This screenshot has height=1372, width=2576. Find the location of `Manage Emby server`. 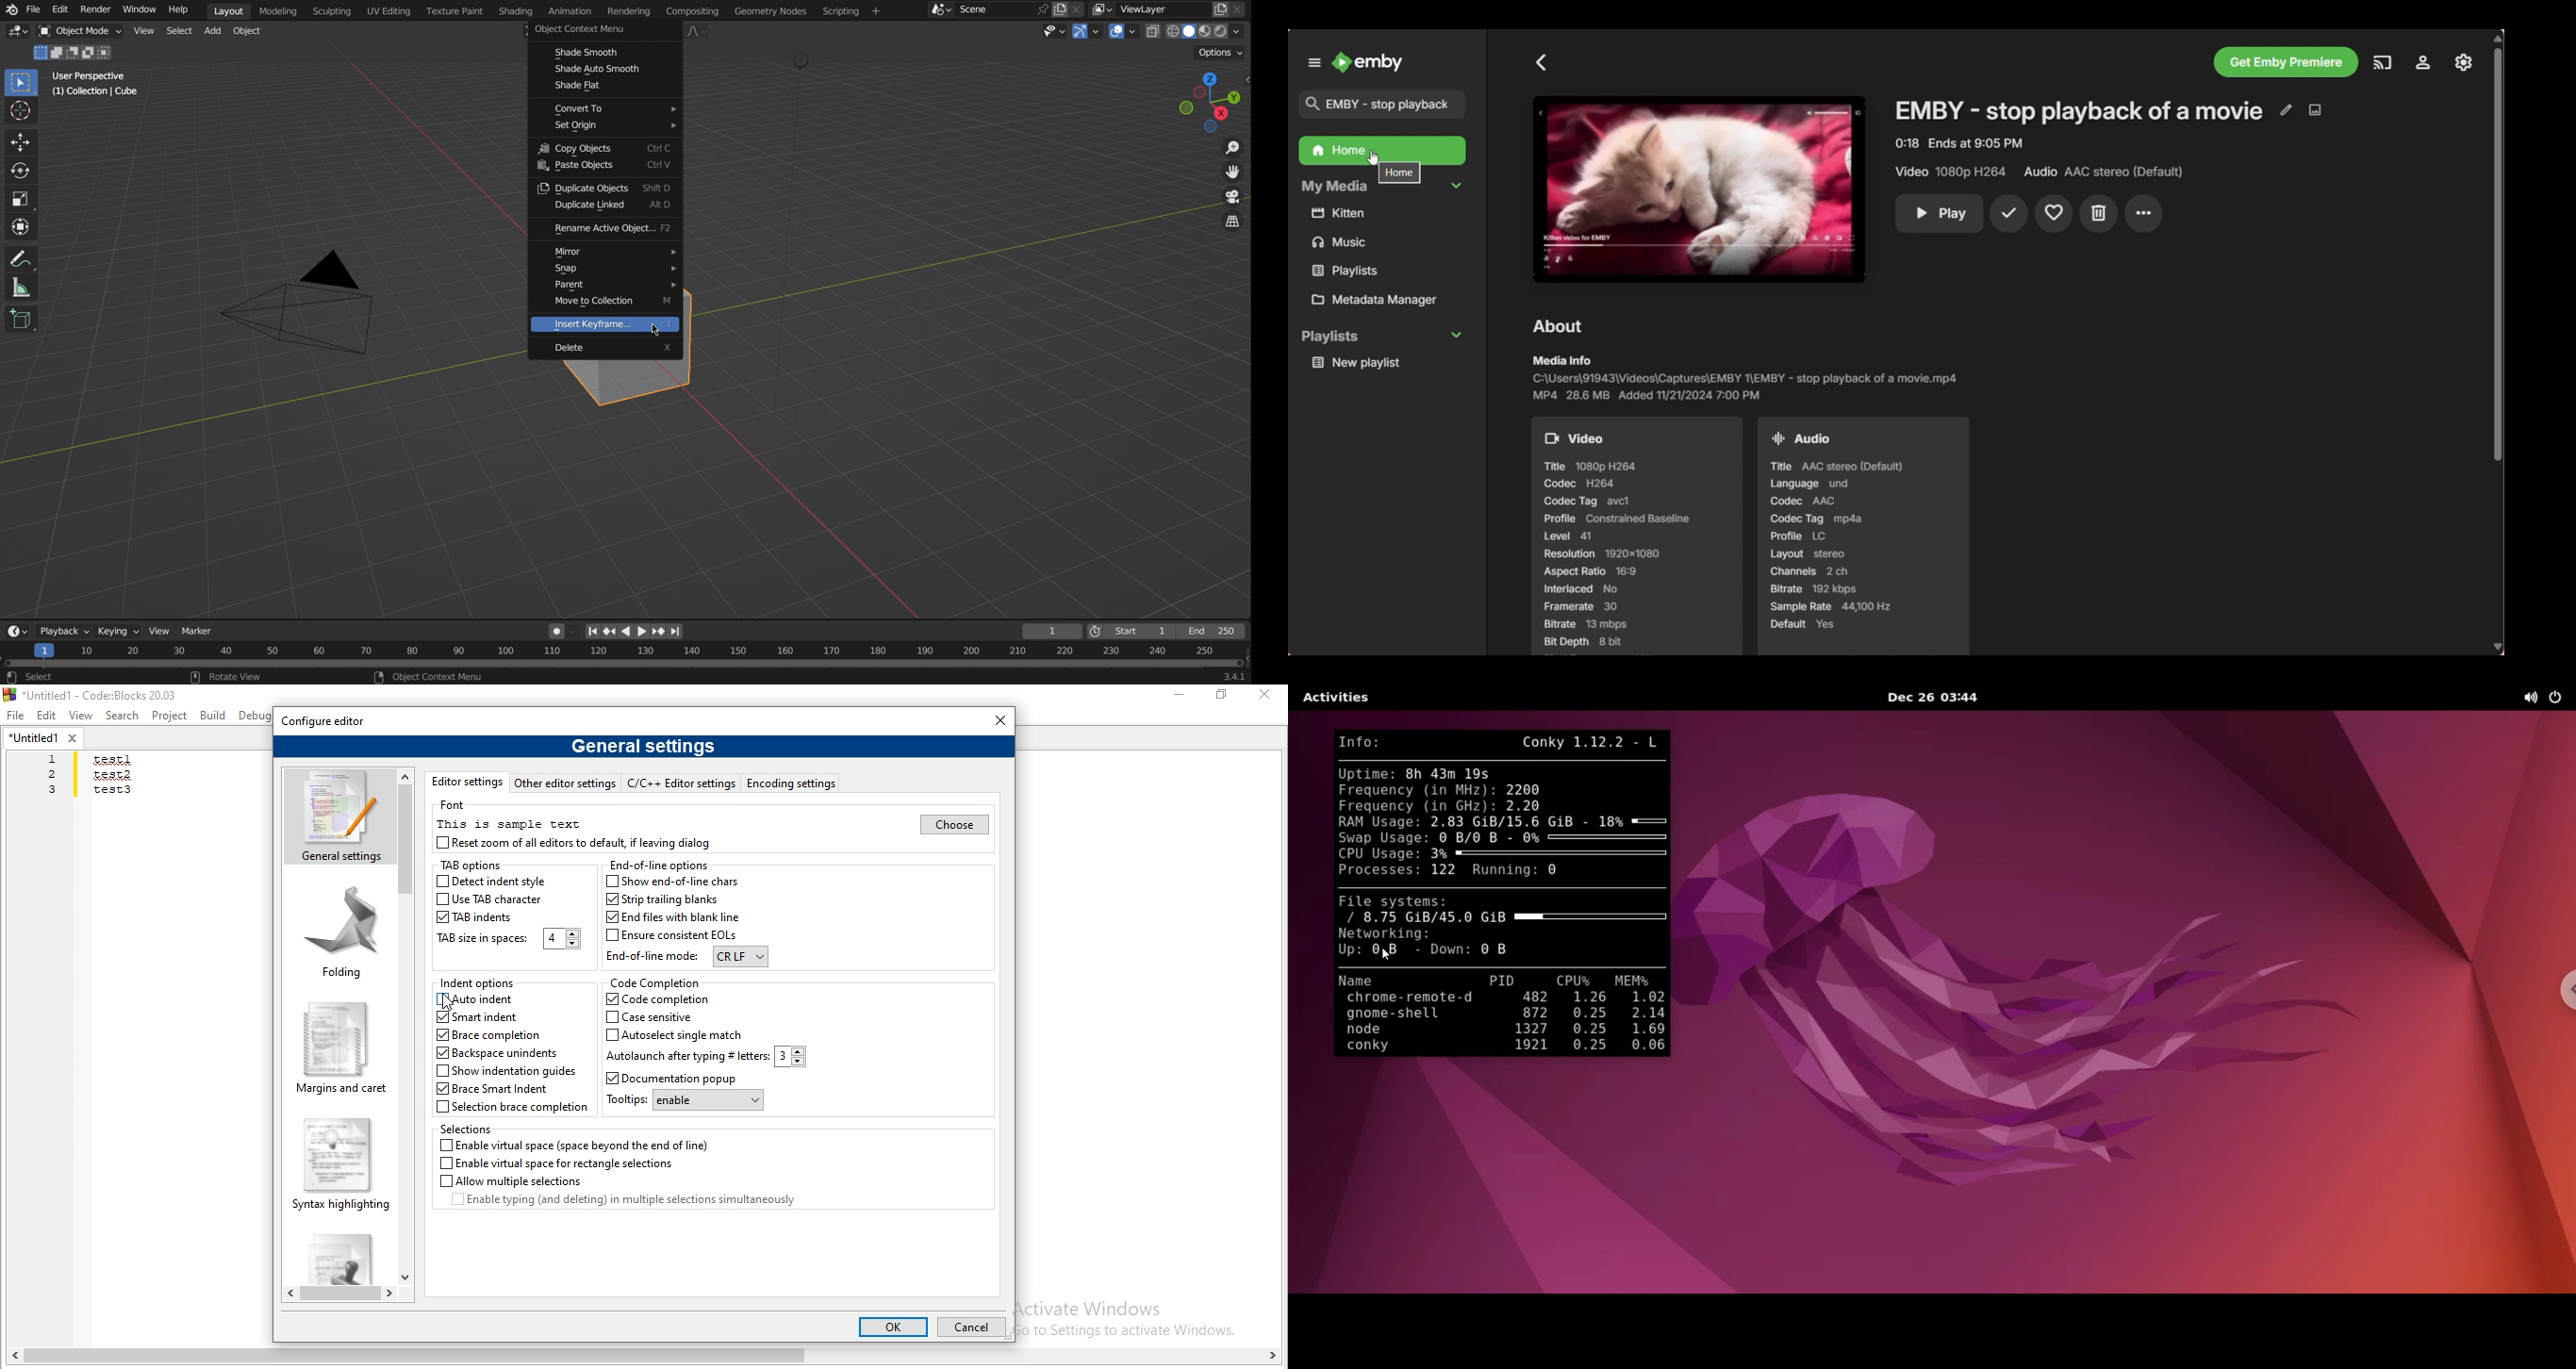

Manage Emby server is located at coordinates (2423, 64).